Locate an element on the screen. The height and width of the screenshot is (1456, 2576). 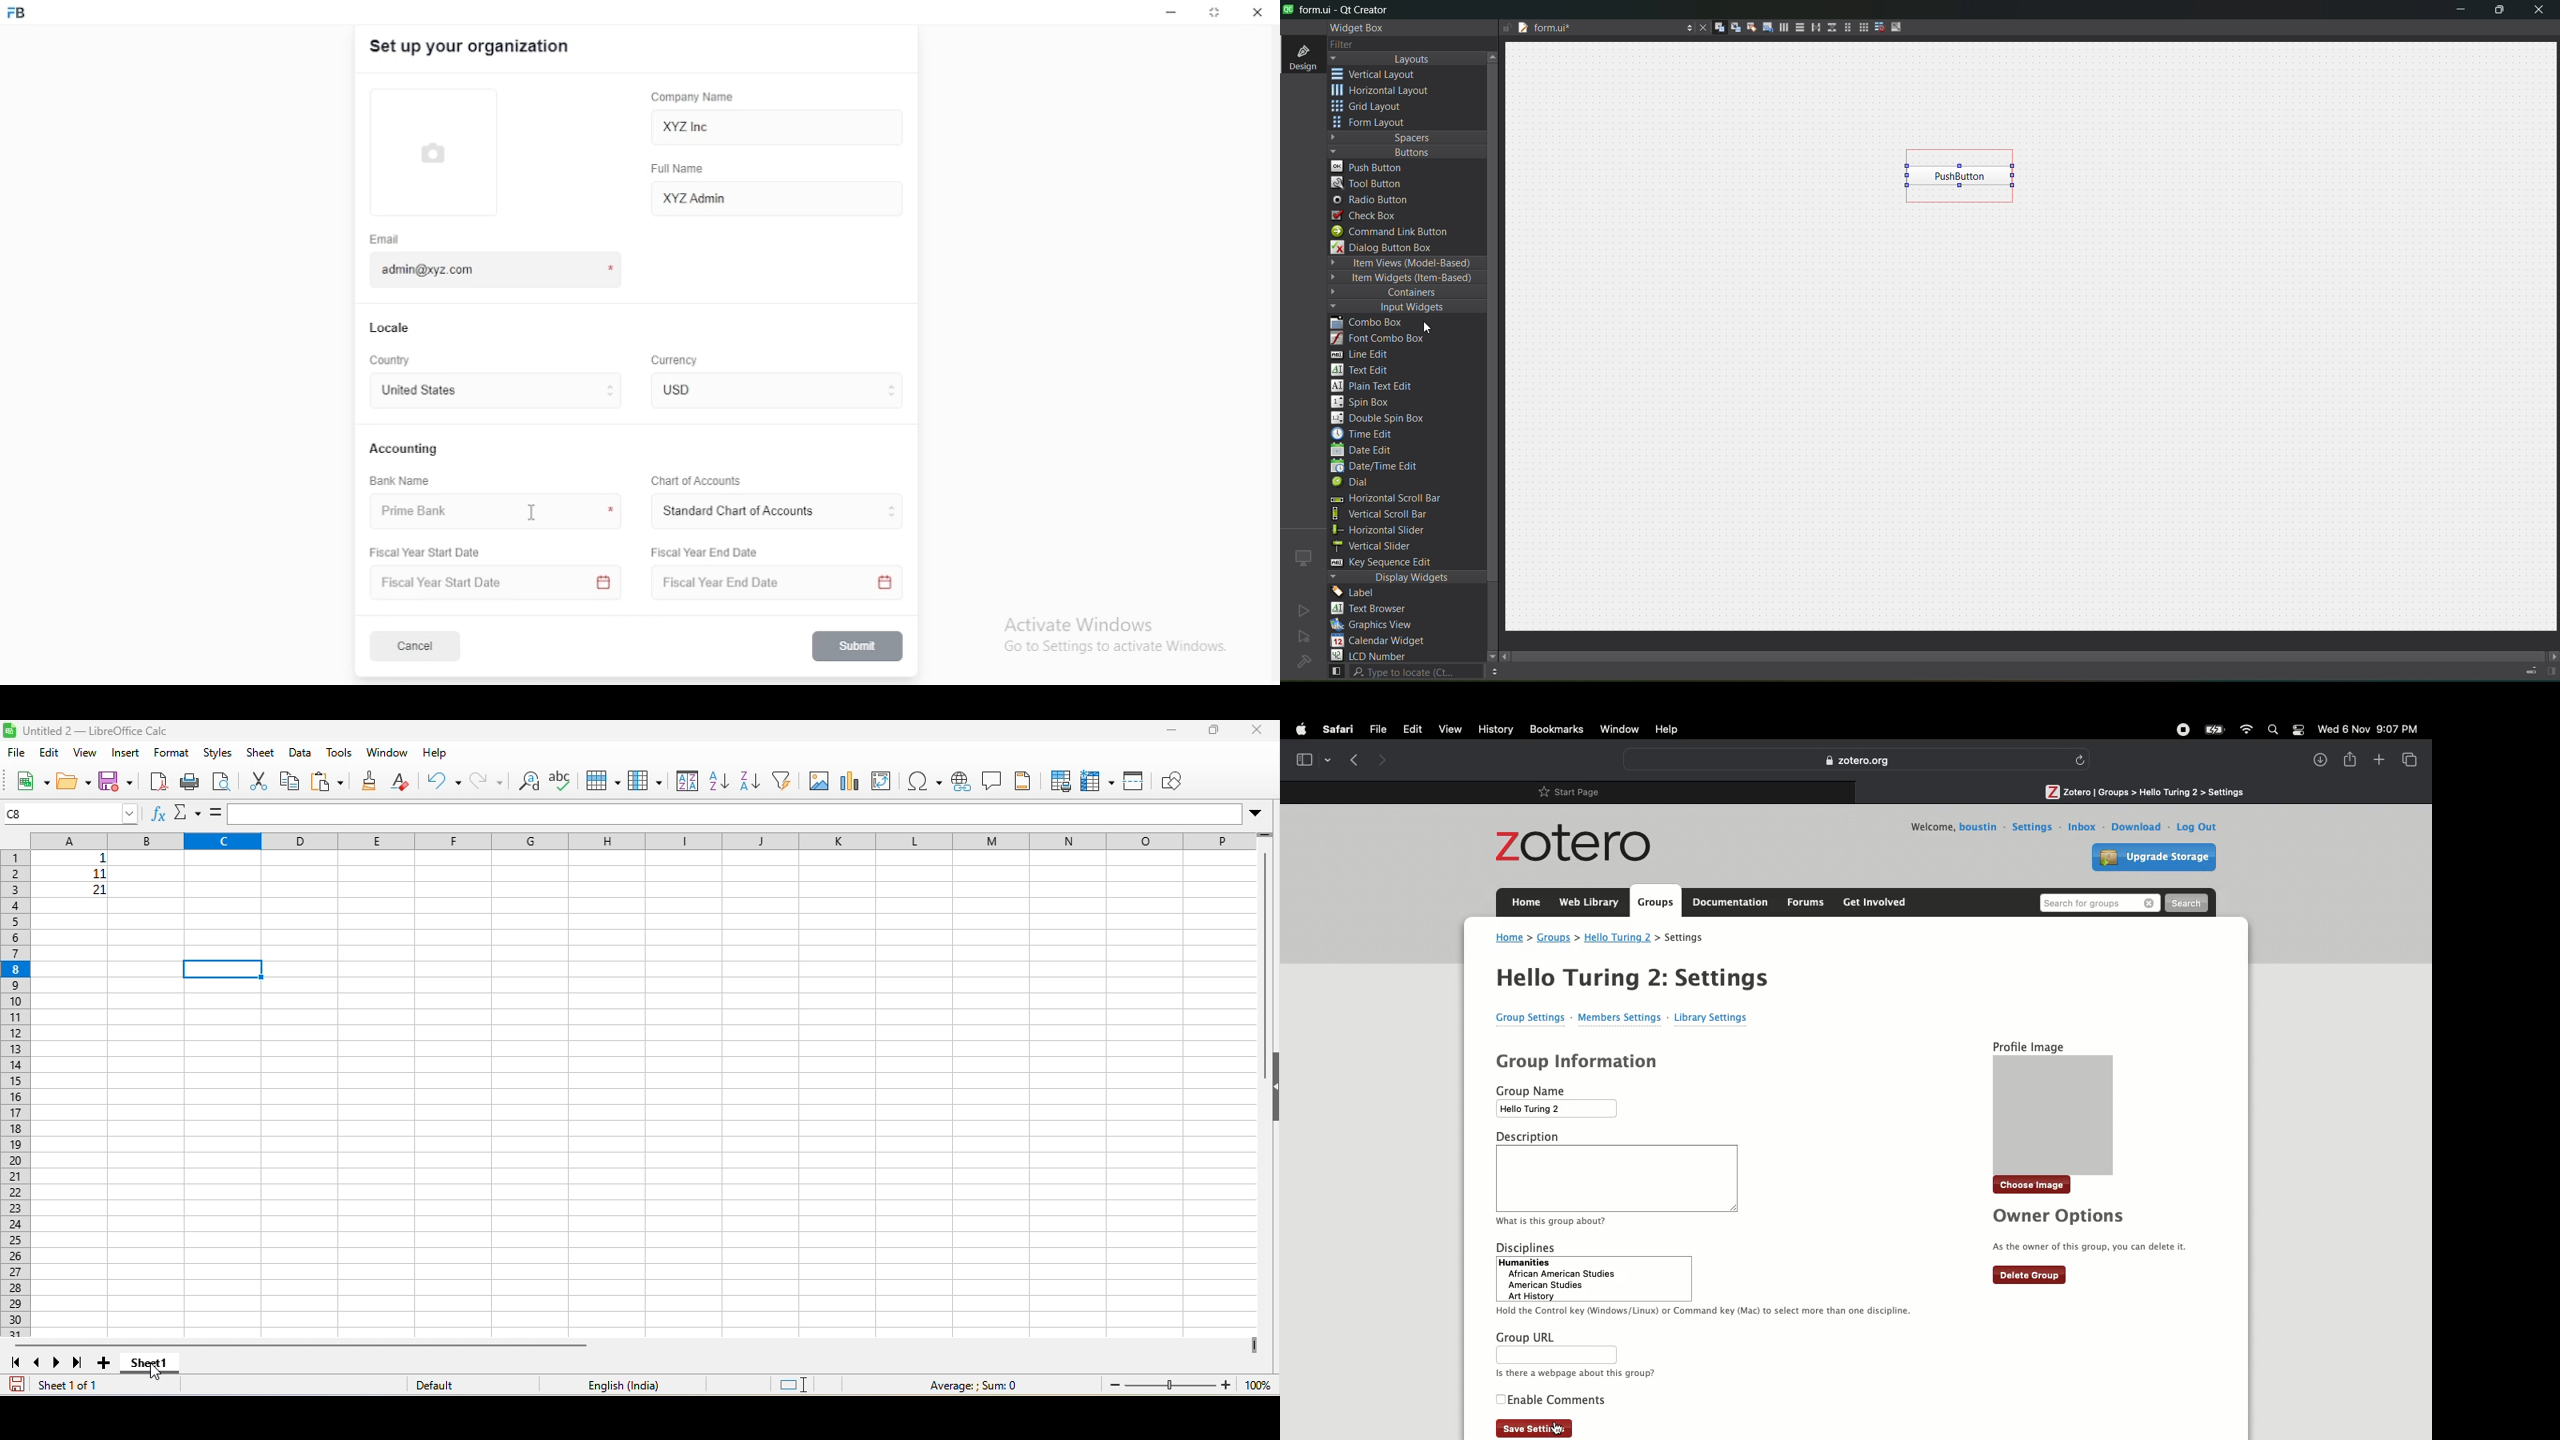
row is located at coordinates (602, 779).